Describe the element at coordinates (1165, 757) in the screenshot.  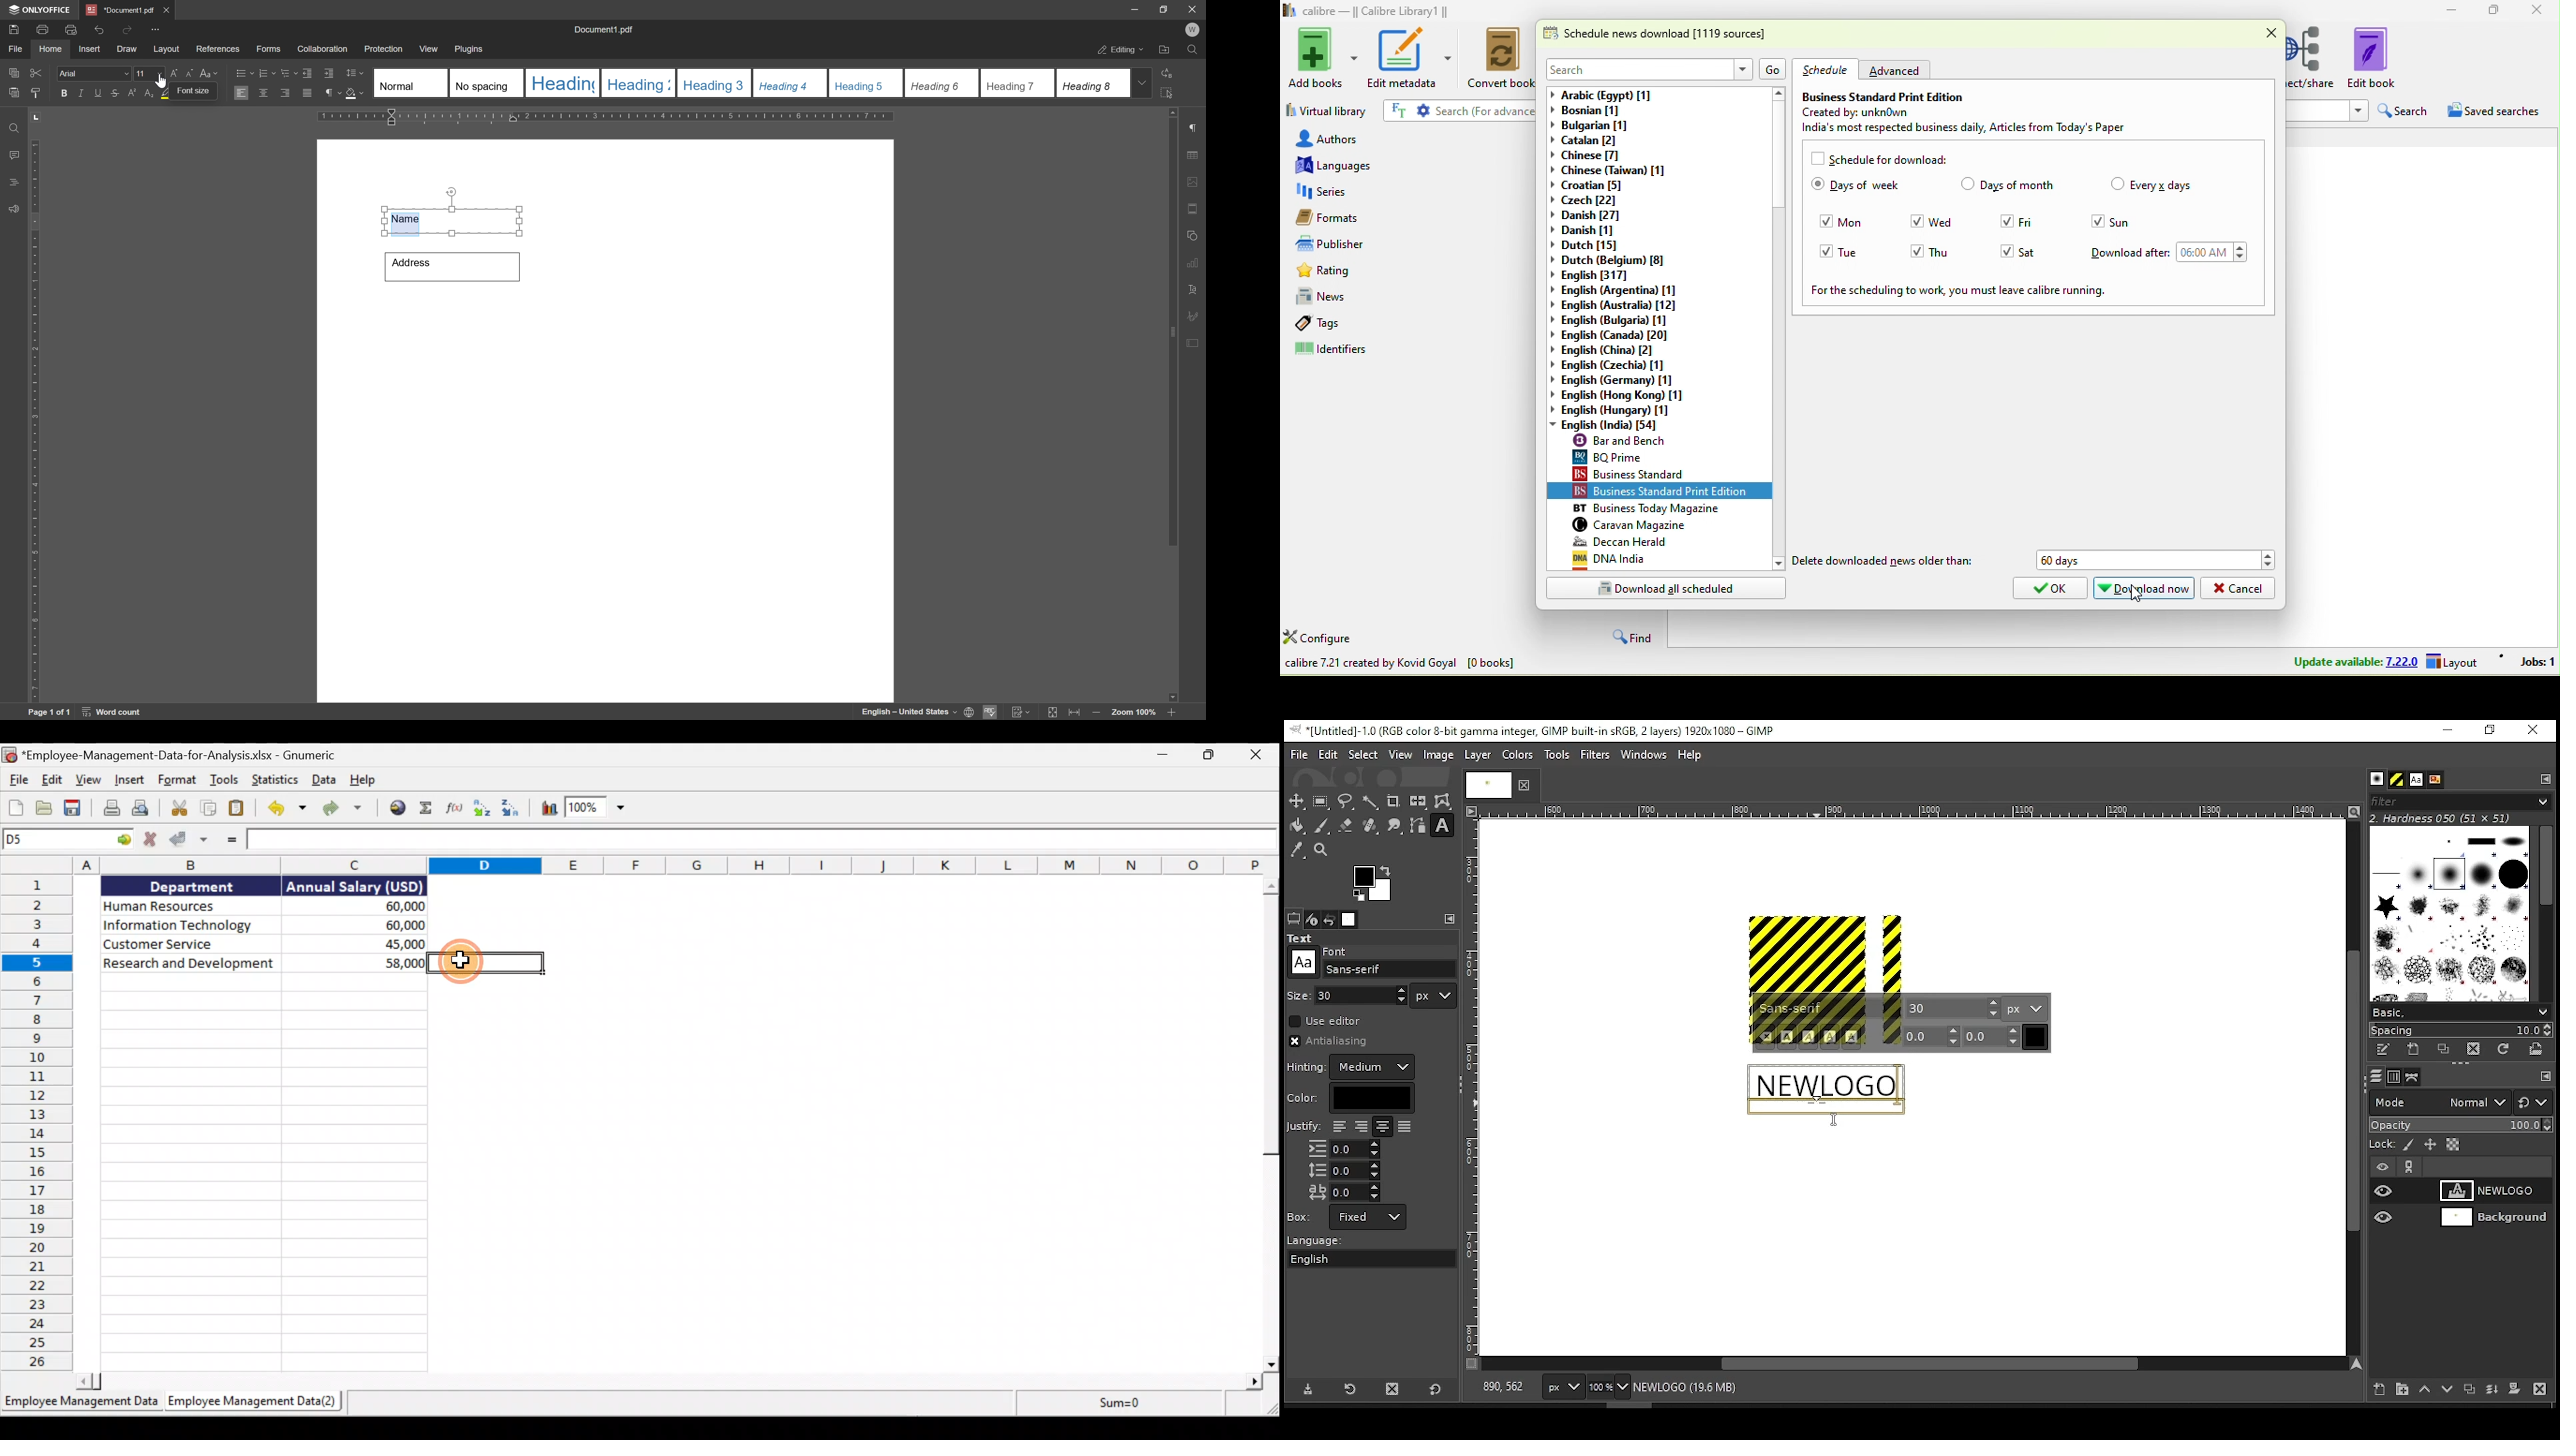
I see `Minimise` at that location.